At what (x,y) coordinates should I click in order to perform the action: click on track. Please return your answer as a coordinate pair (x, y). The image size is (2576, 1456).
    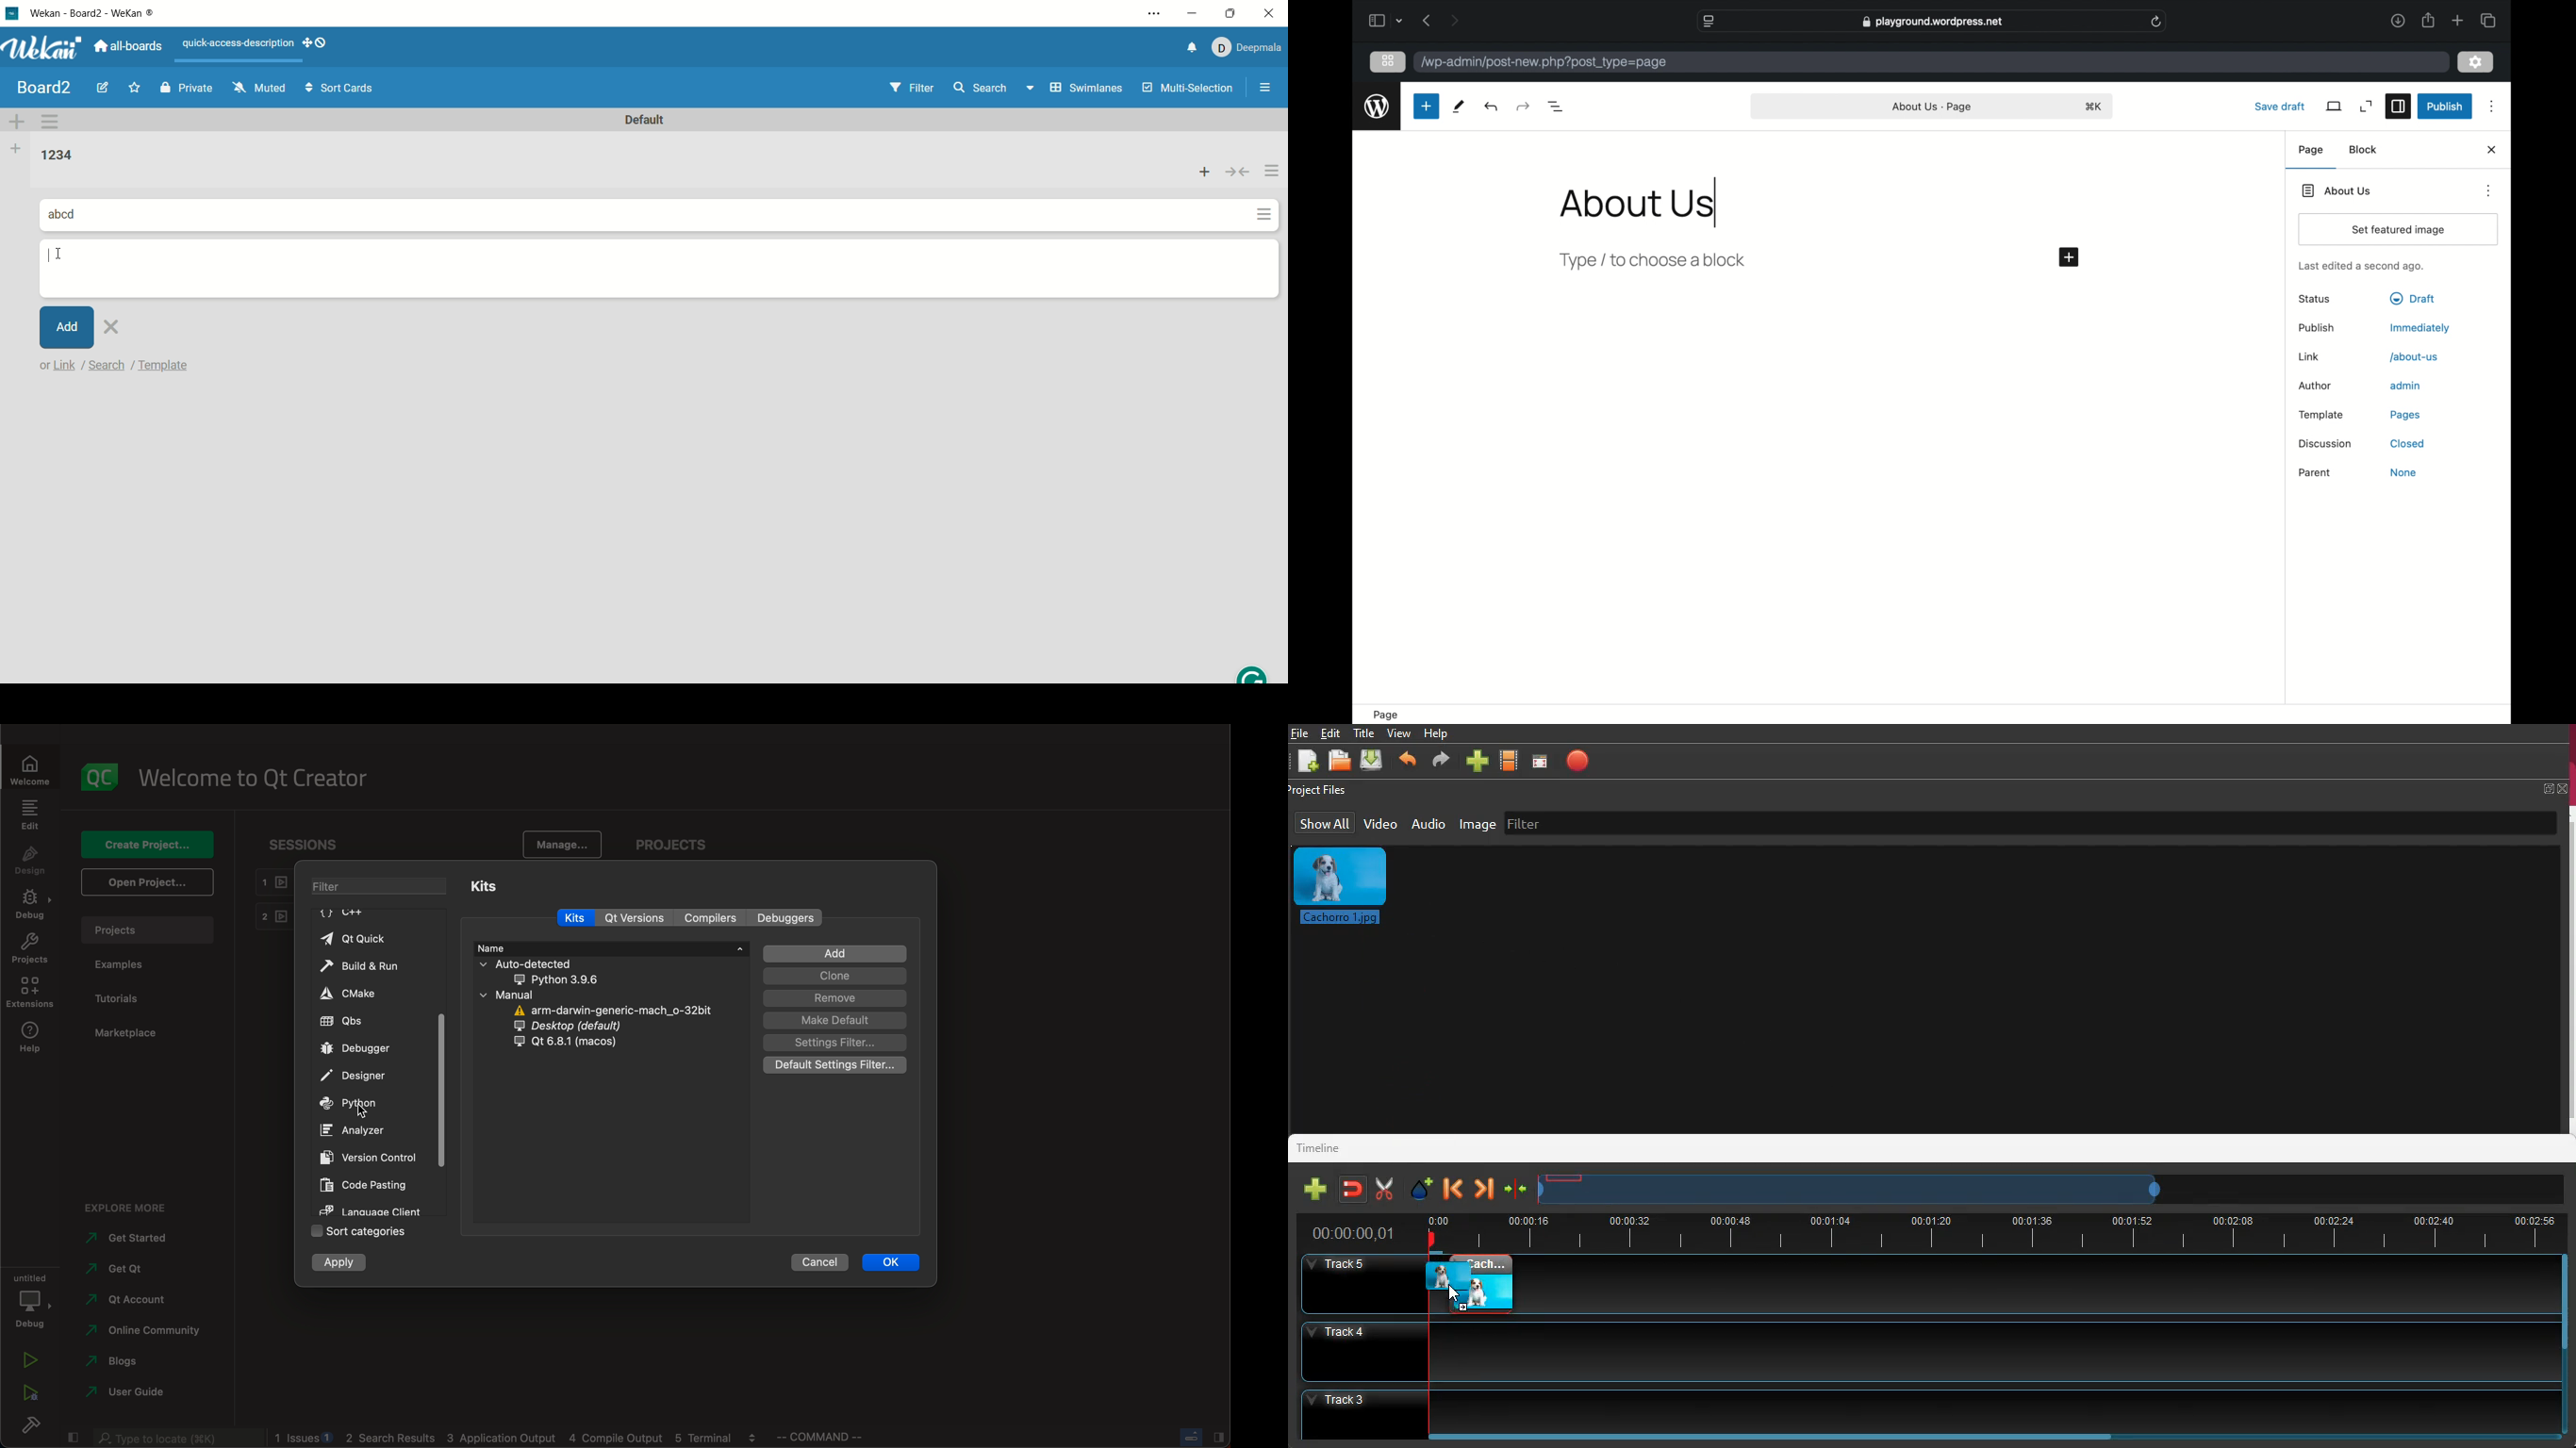
    Looking at the image, I should click on (2044, 1284).